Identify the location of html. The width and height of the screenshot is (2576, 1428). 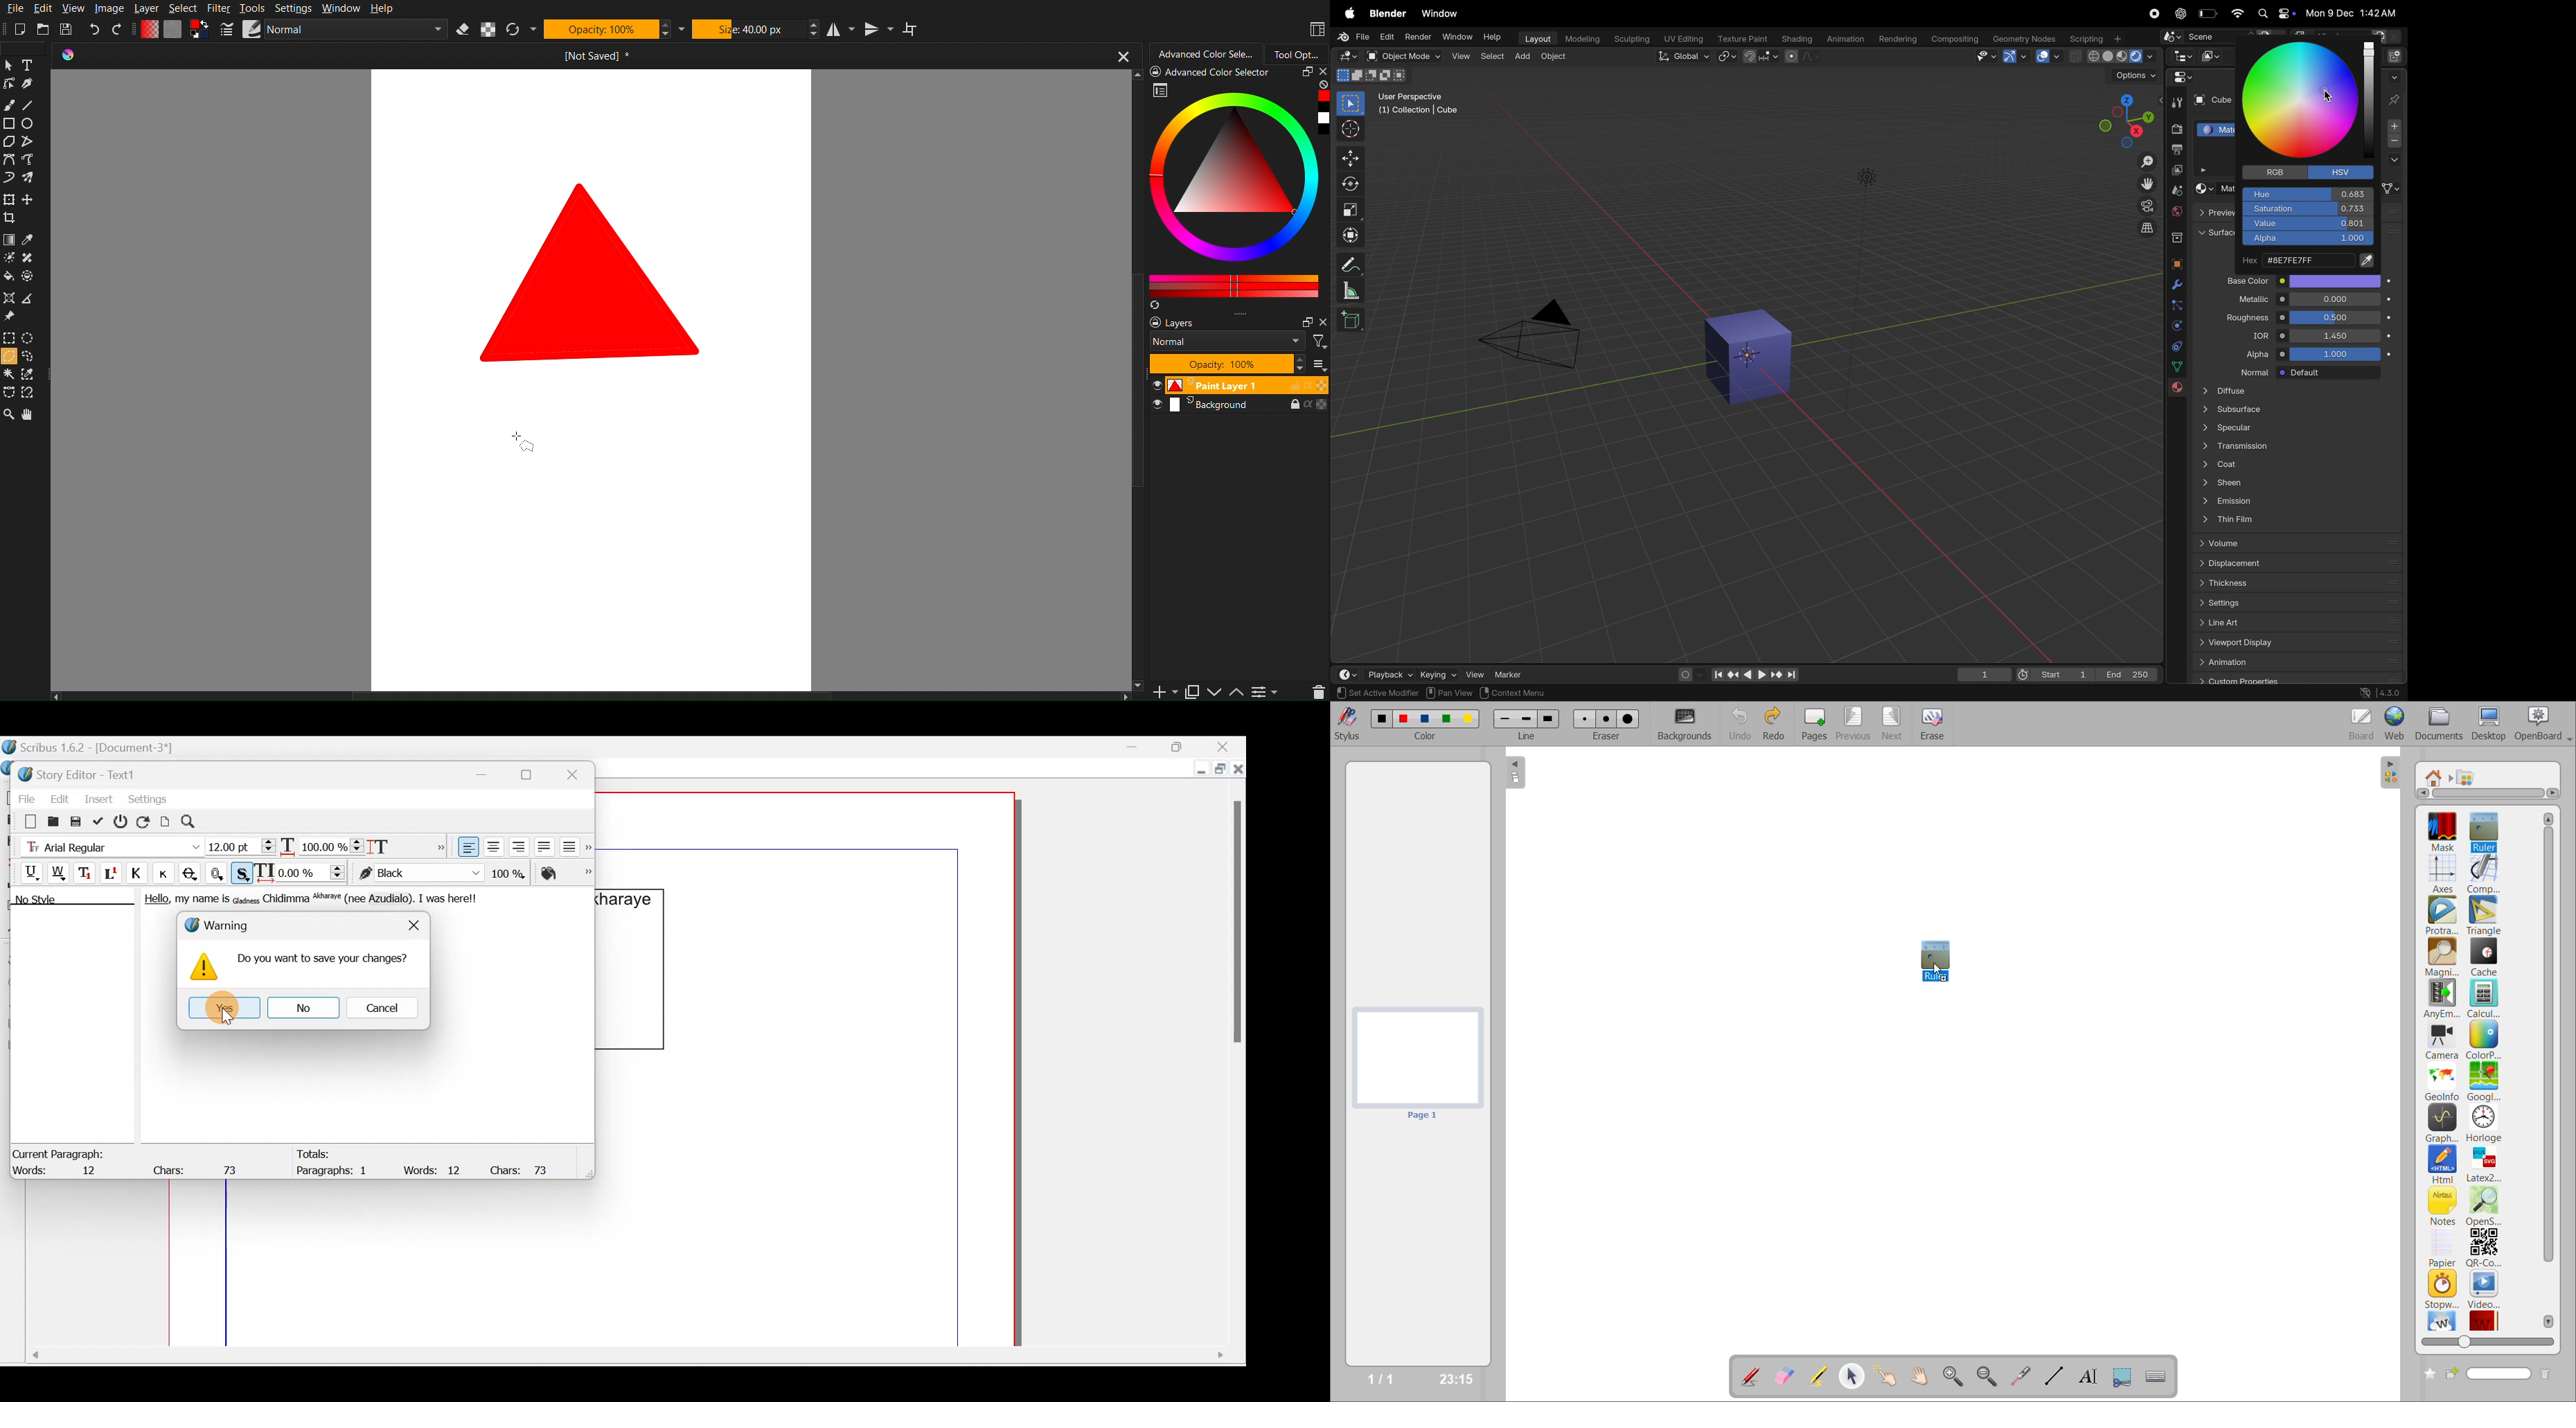
(2444, 1165).